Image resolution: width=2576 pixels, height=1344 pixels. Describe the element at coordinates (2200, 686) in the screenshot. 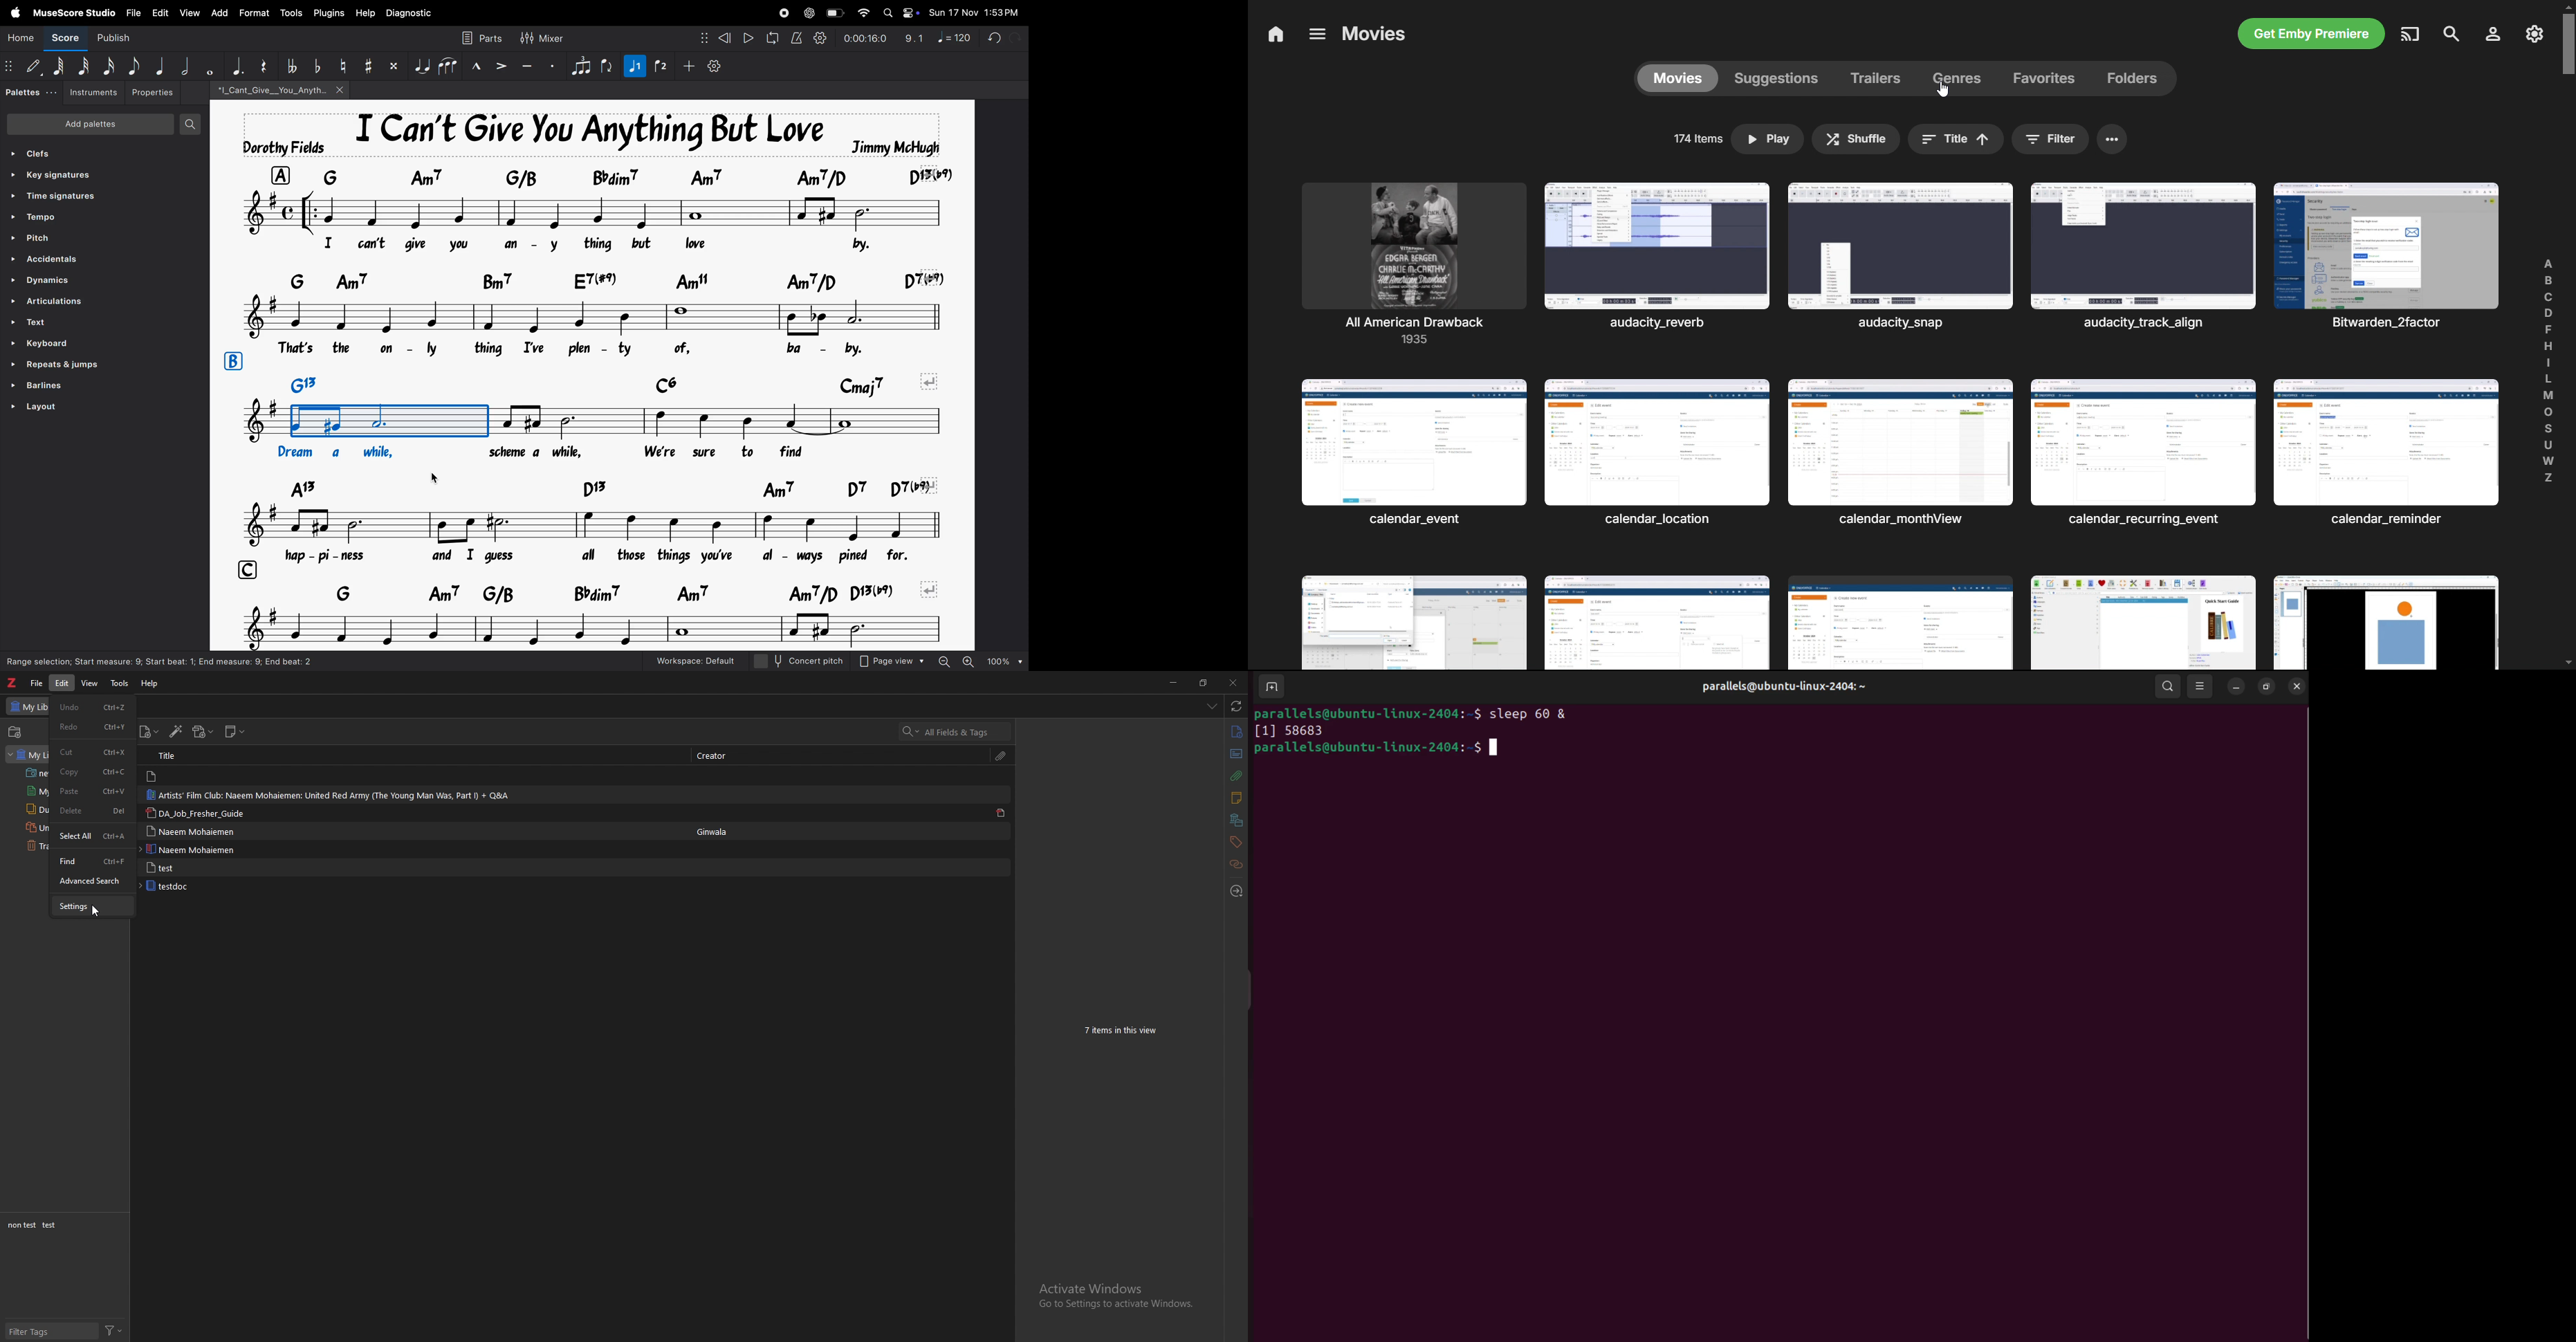

I see `view options` at that location.